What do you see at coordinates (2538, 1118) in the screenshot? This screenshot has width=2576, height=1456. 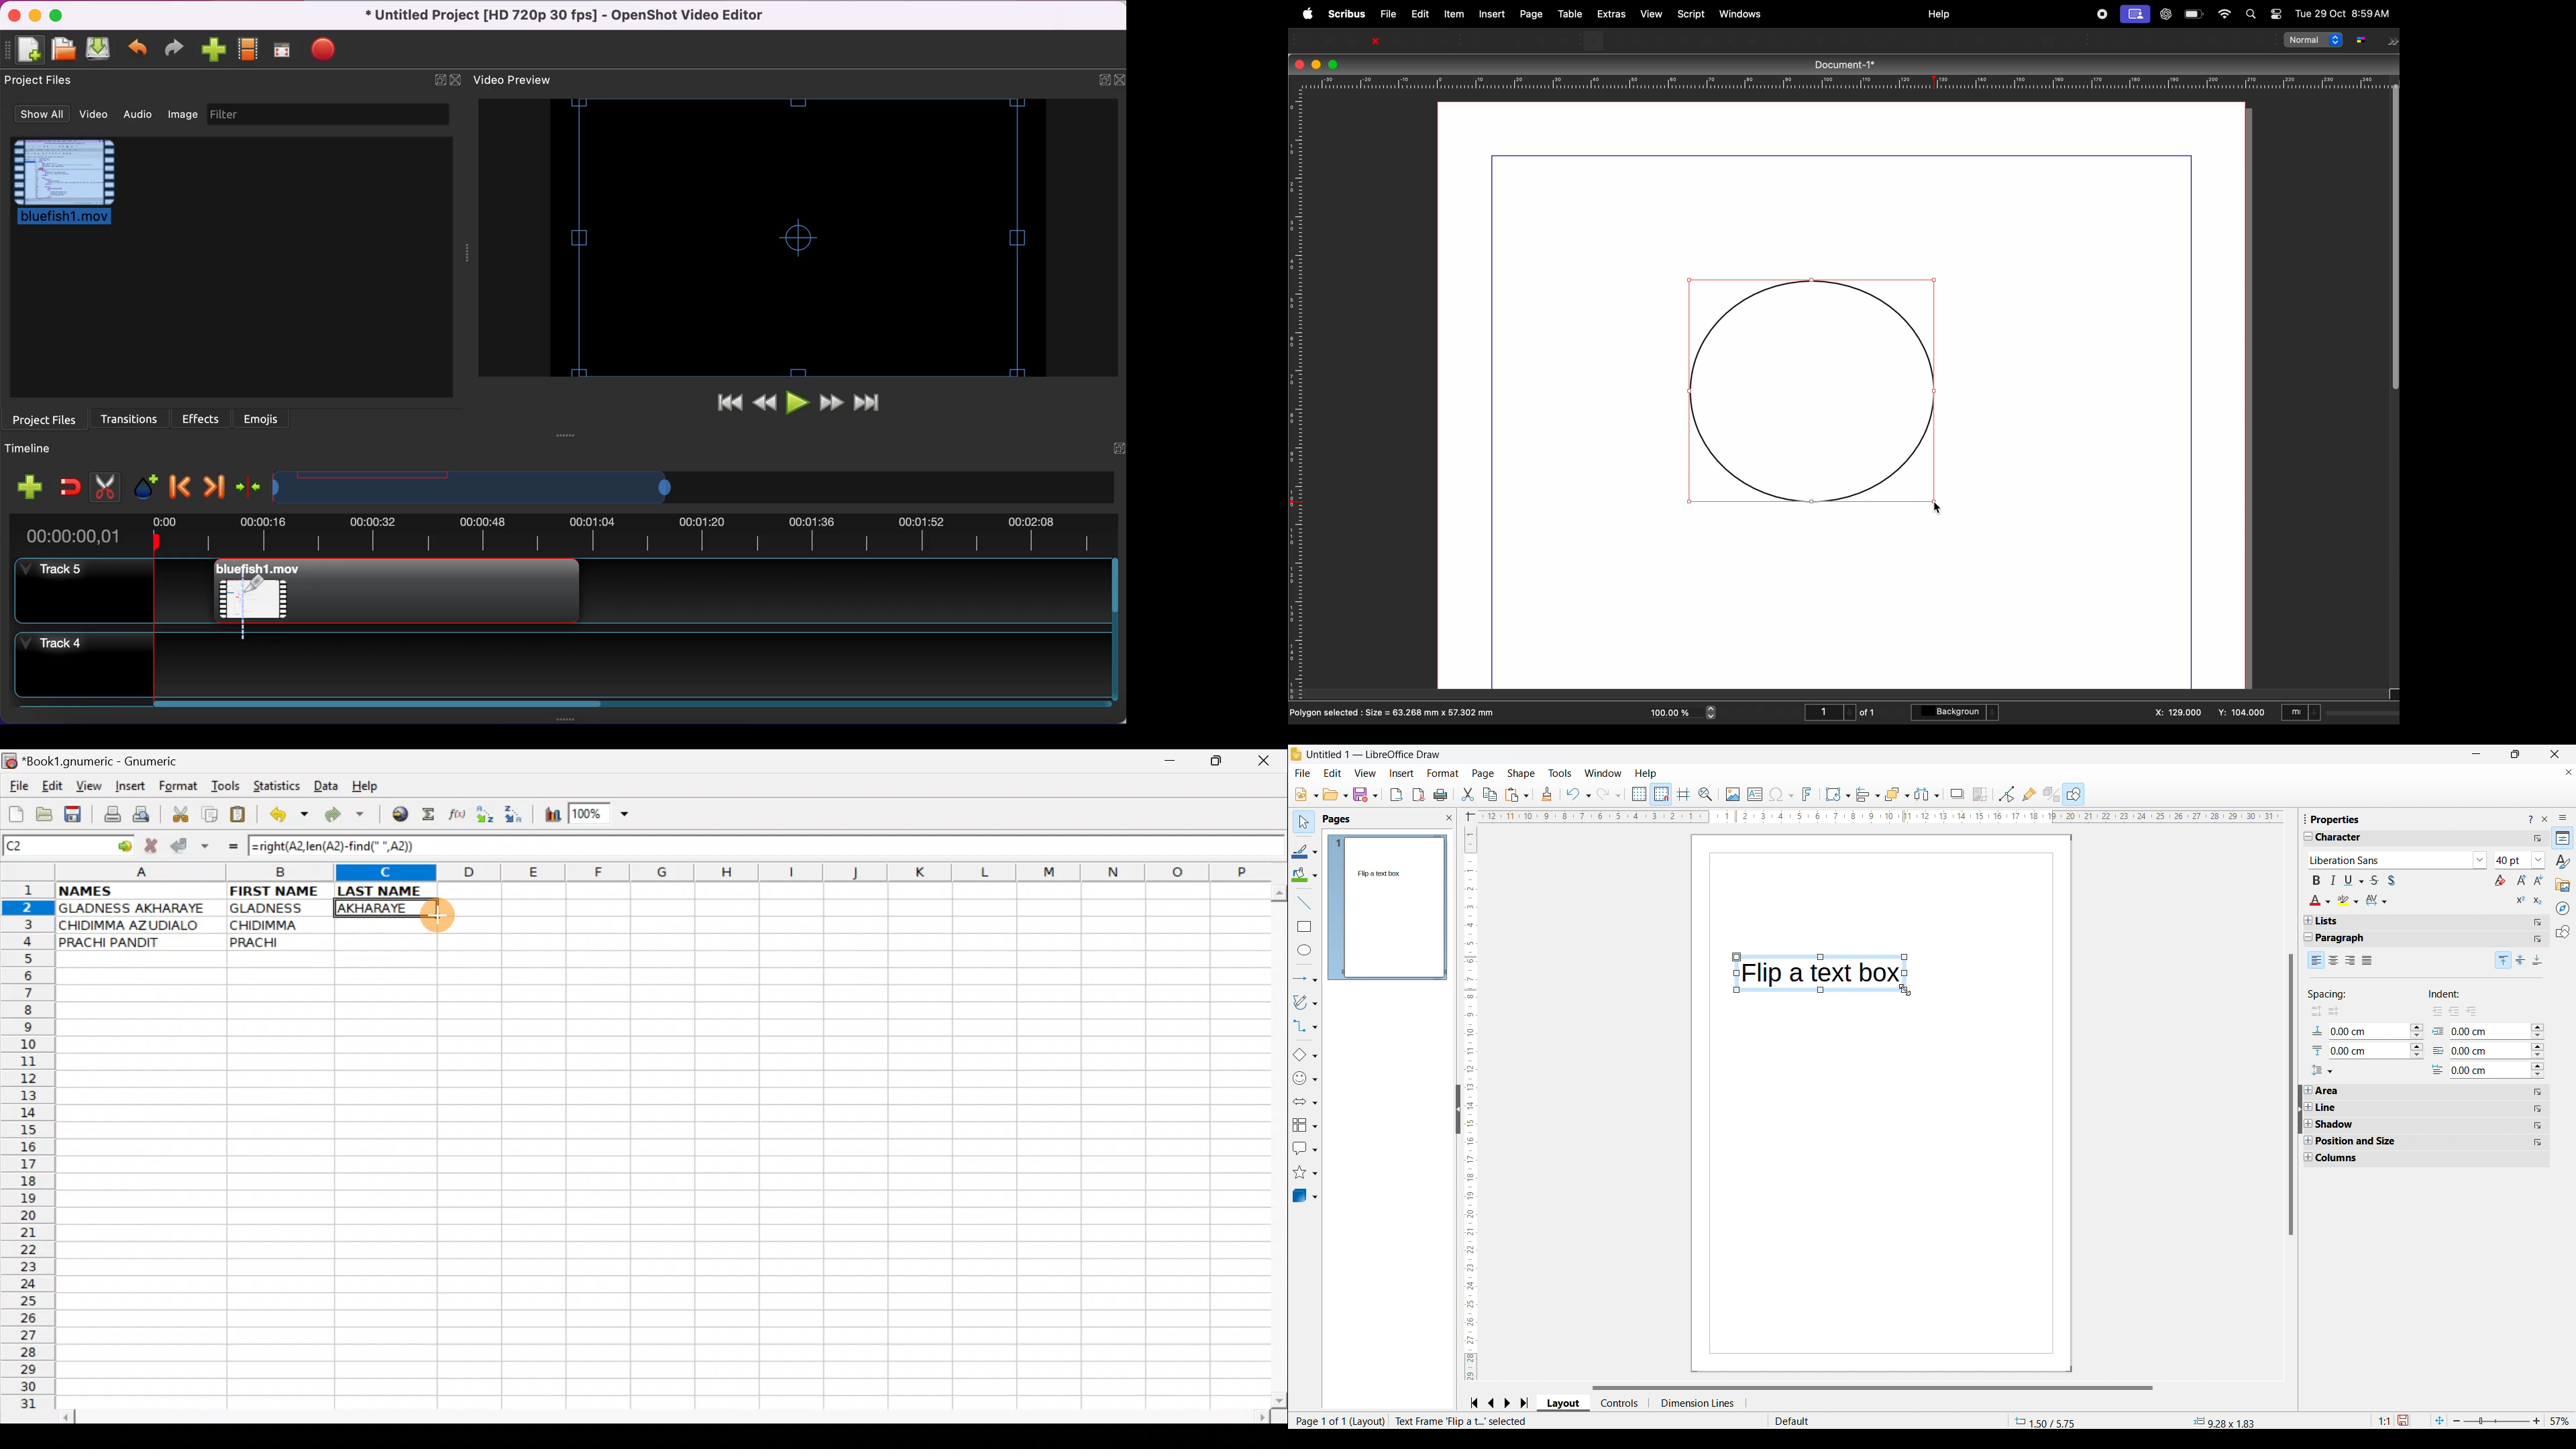 I see `More options for respective sub-title` at bounding box center [2538, 1118].